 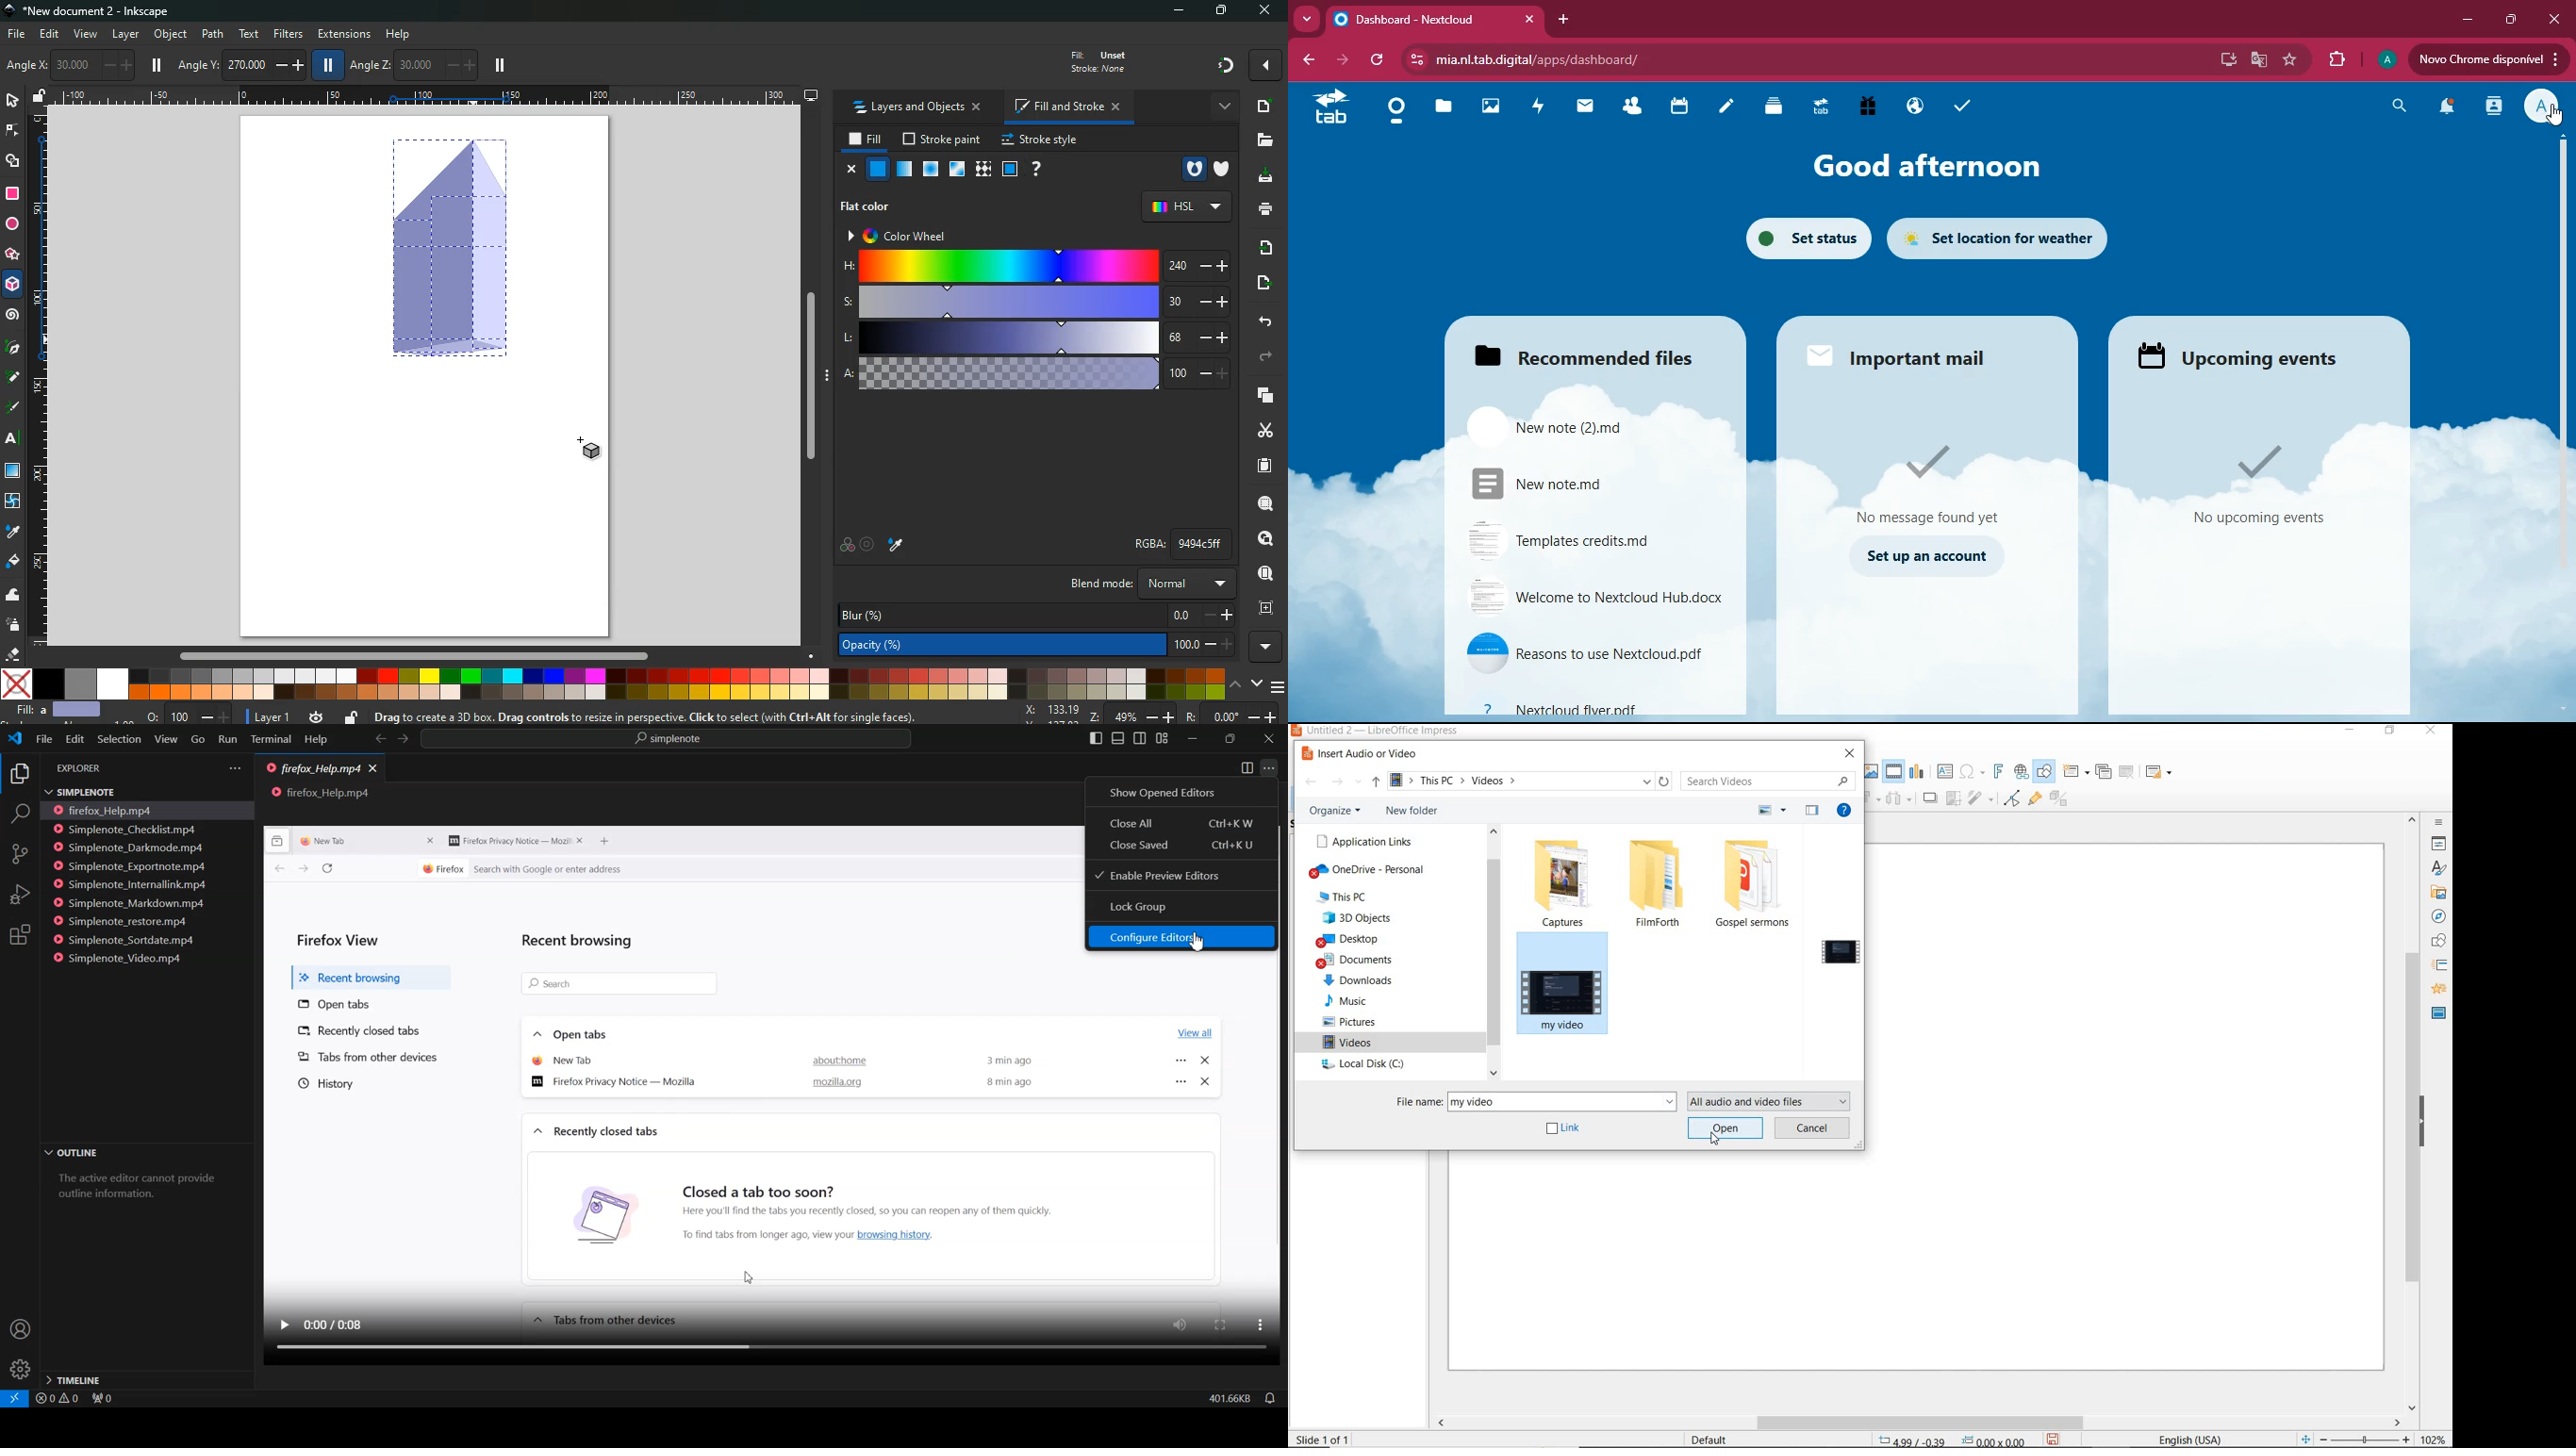 I want to click on notification, so click(x=2441, y=109).